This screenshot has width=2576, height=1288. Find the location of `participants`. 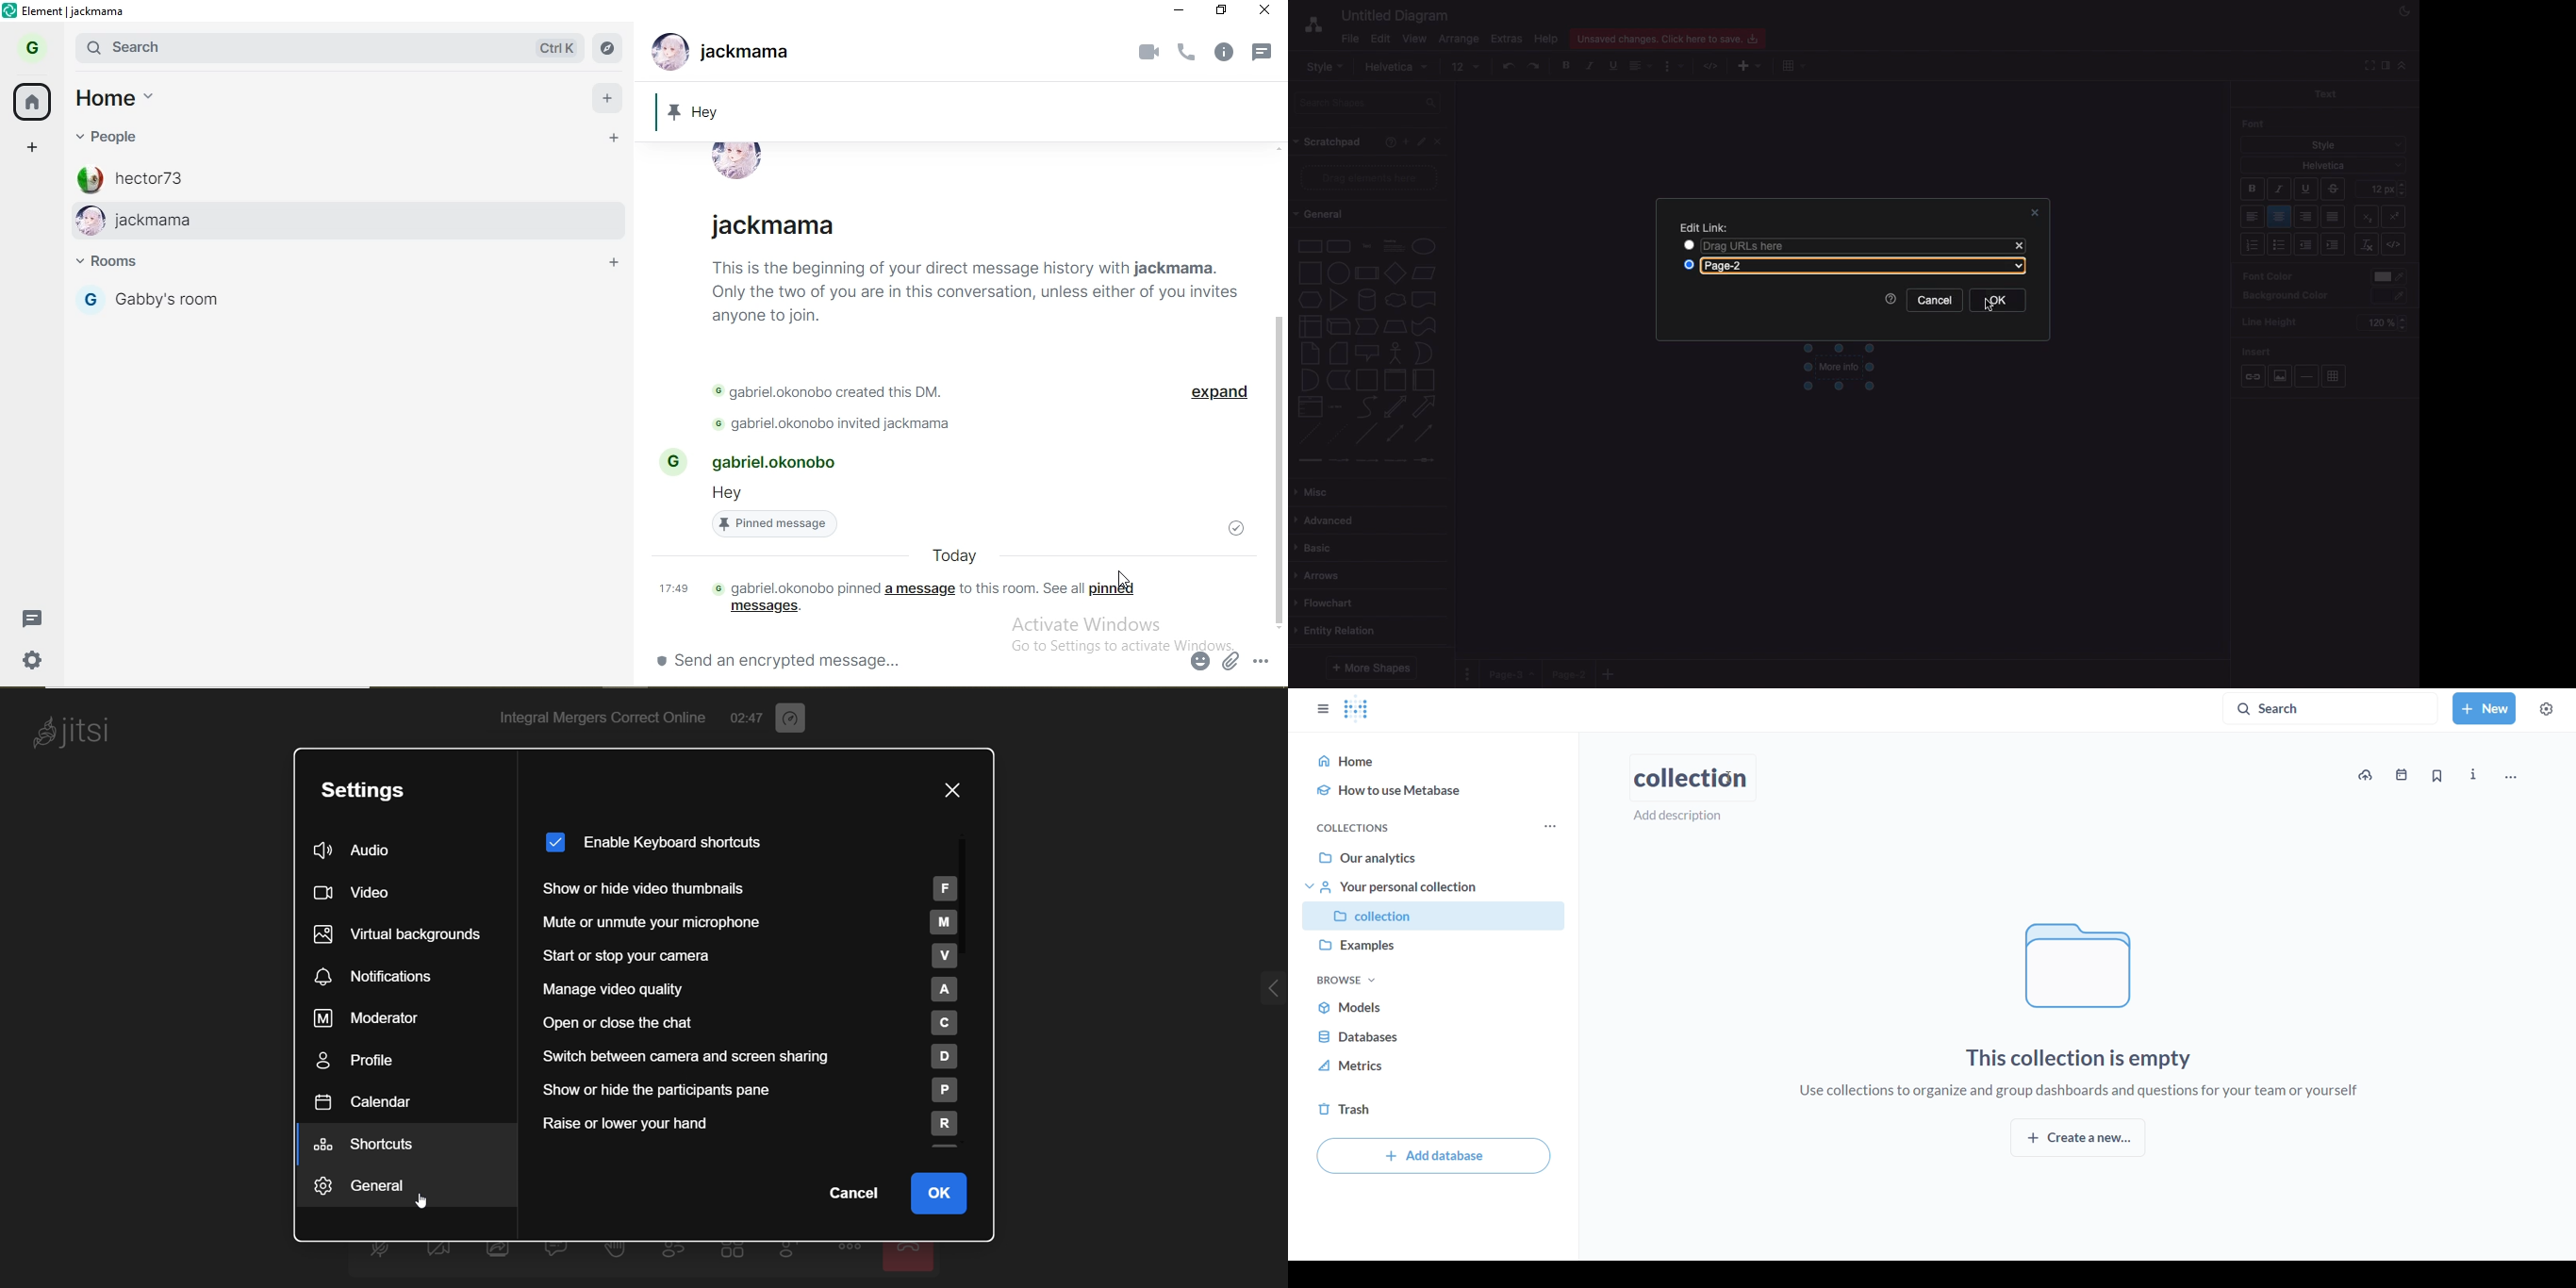

participants is located at coordinates (680, 1250).